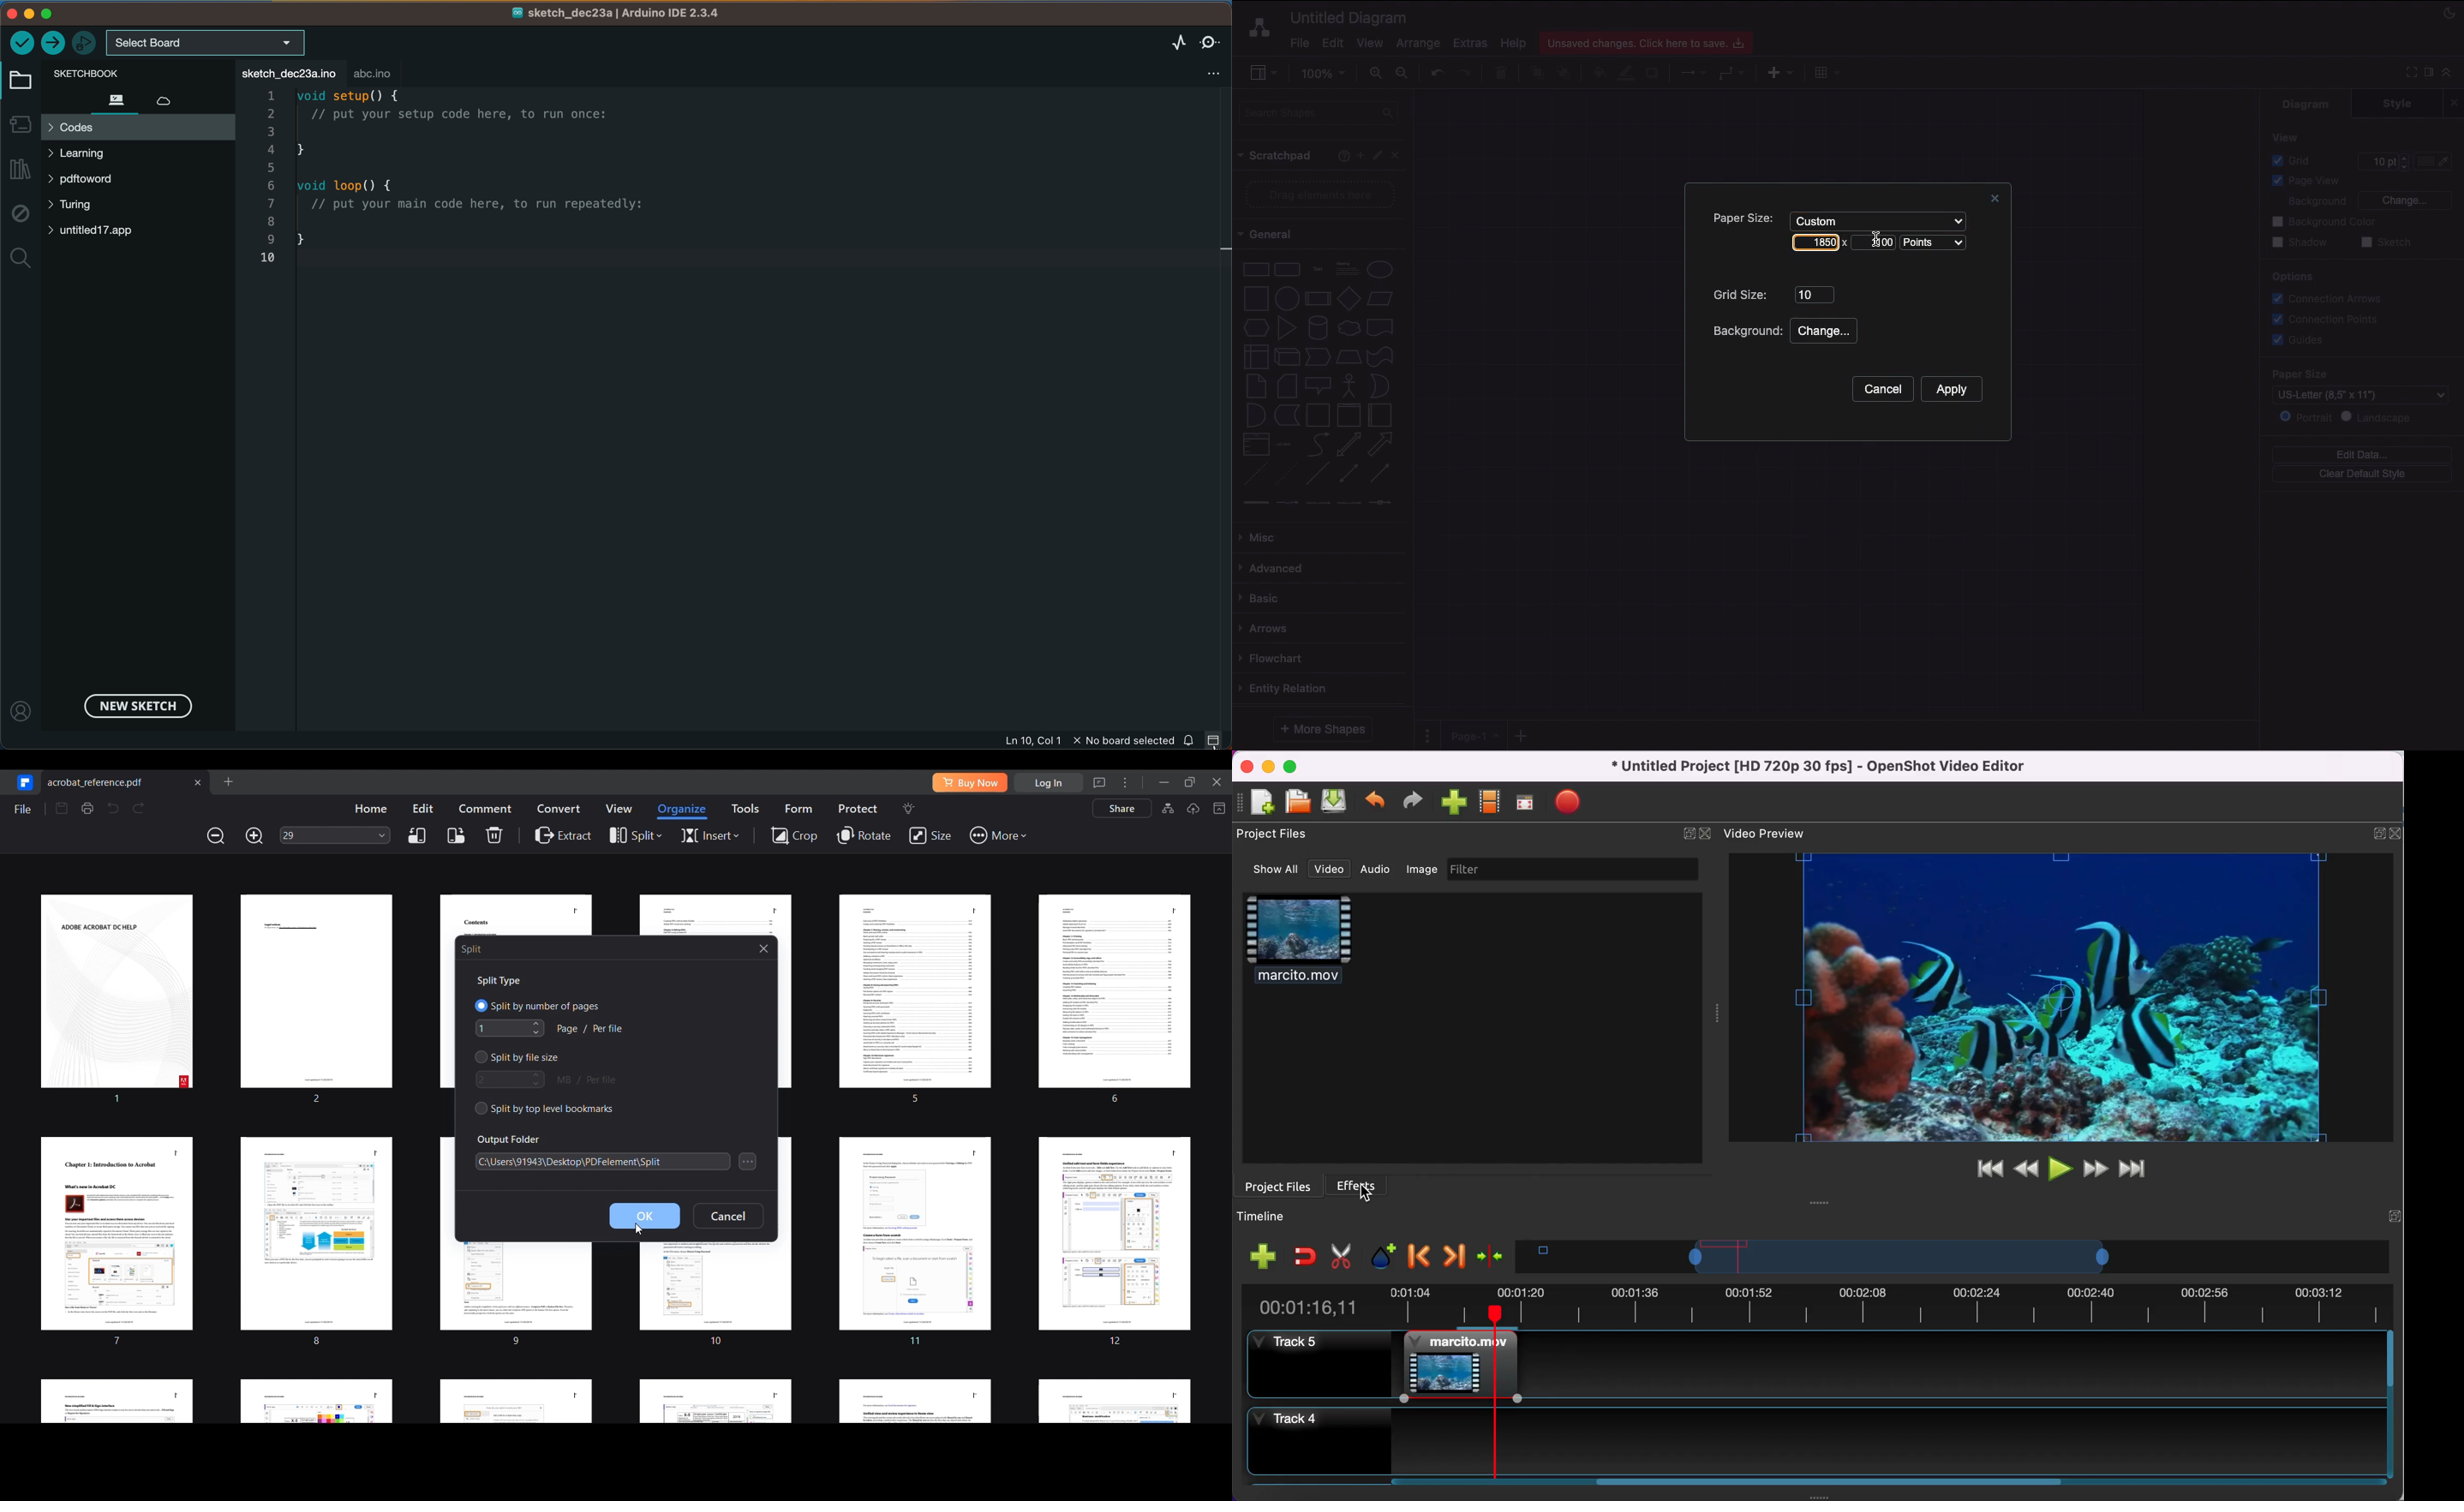 This screenshot has width=2464, height=1512. What do you see at coordinates (1219, 808) in the screenshot?
I see `Collapse toolbar` at bounding box center [1219, 808].